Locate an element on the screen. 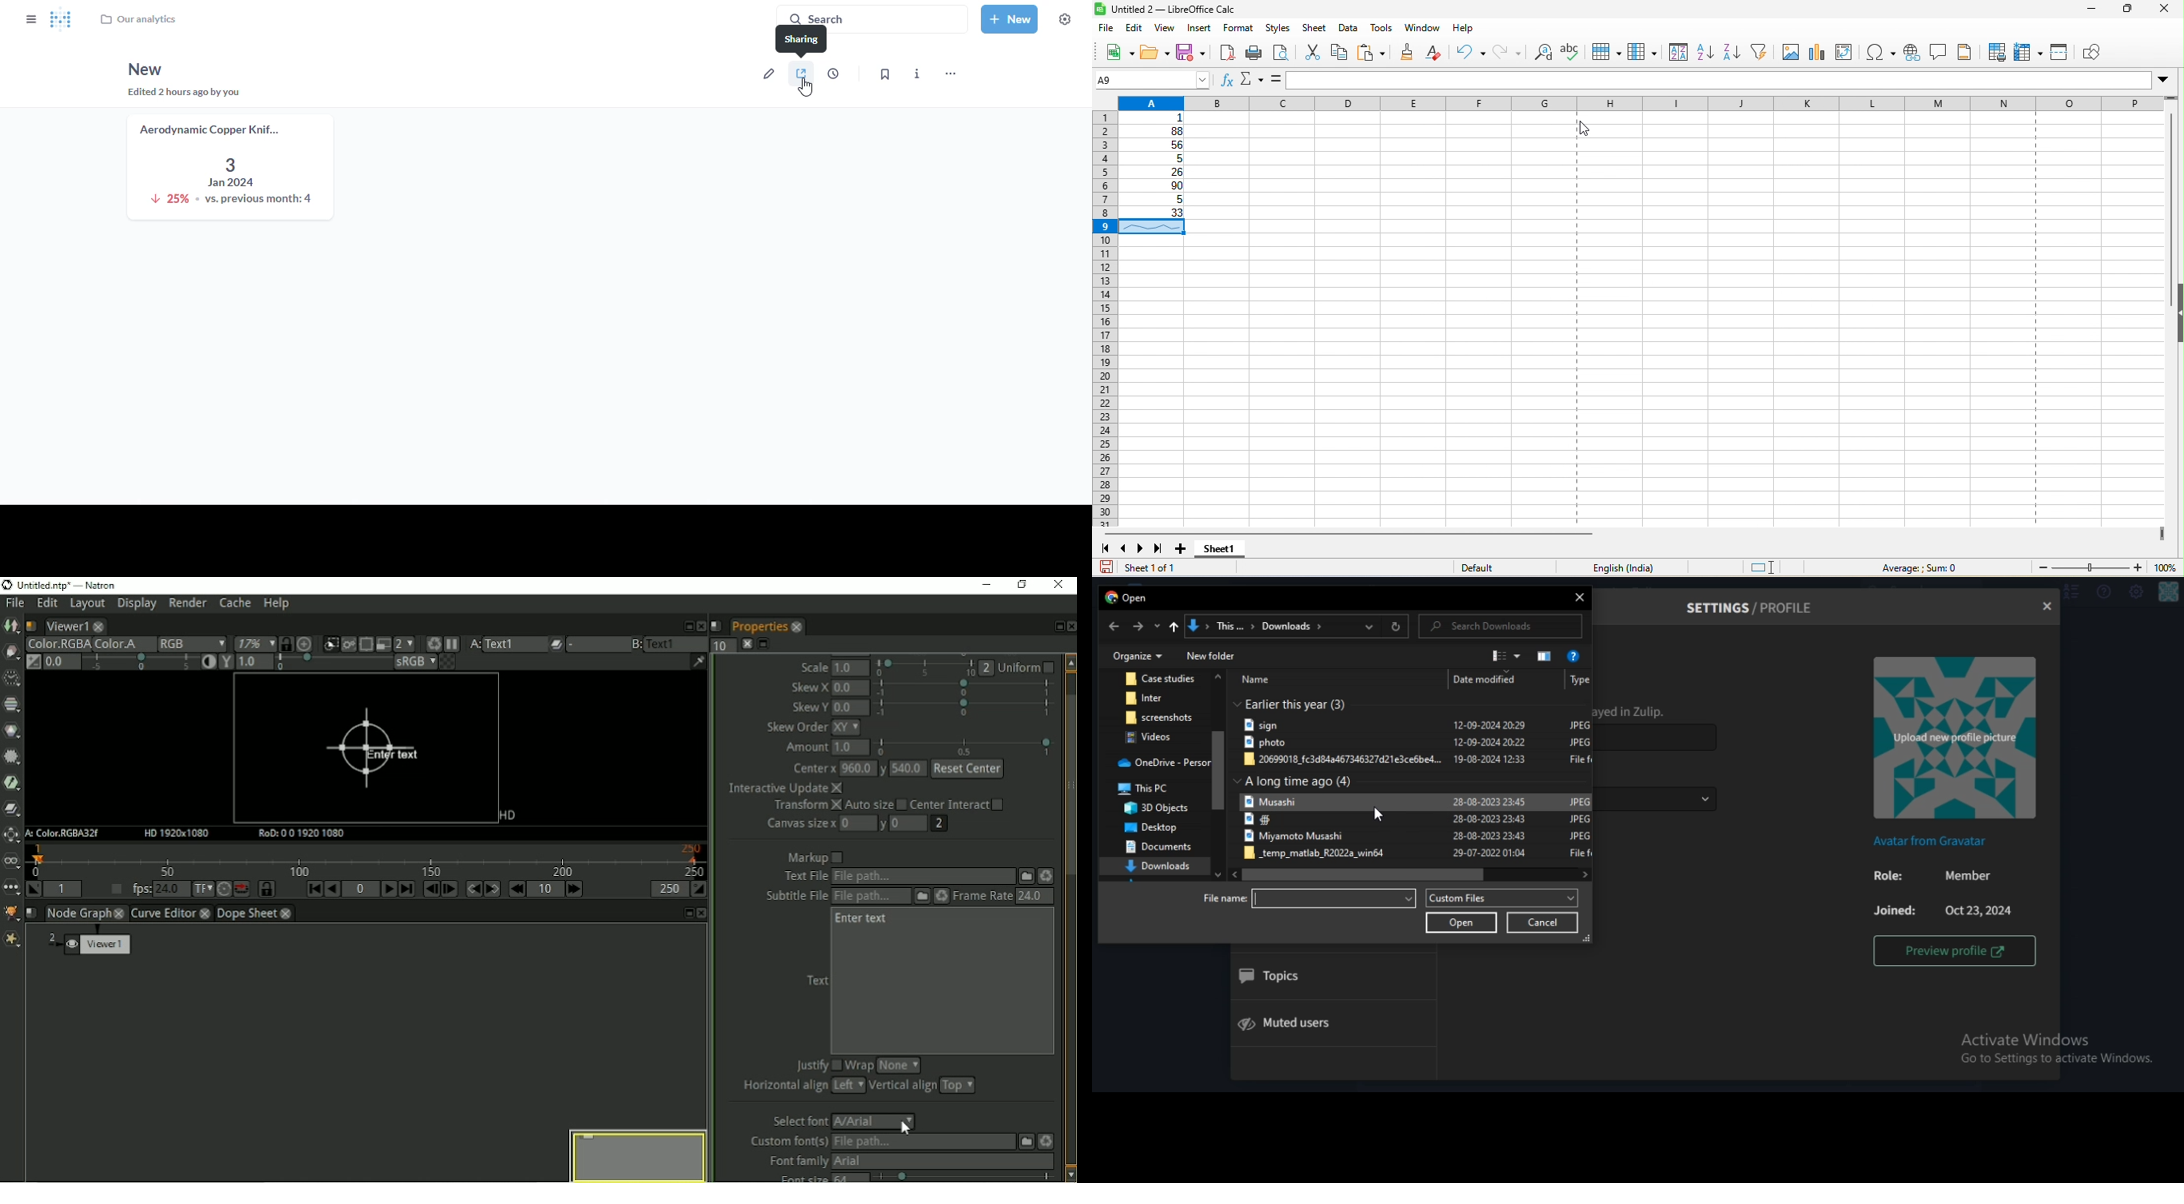 The height and width of the screenshot is (1204, 2184). close is located at coordinates (1581, 599).